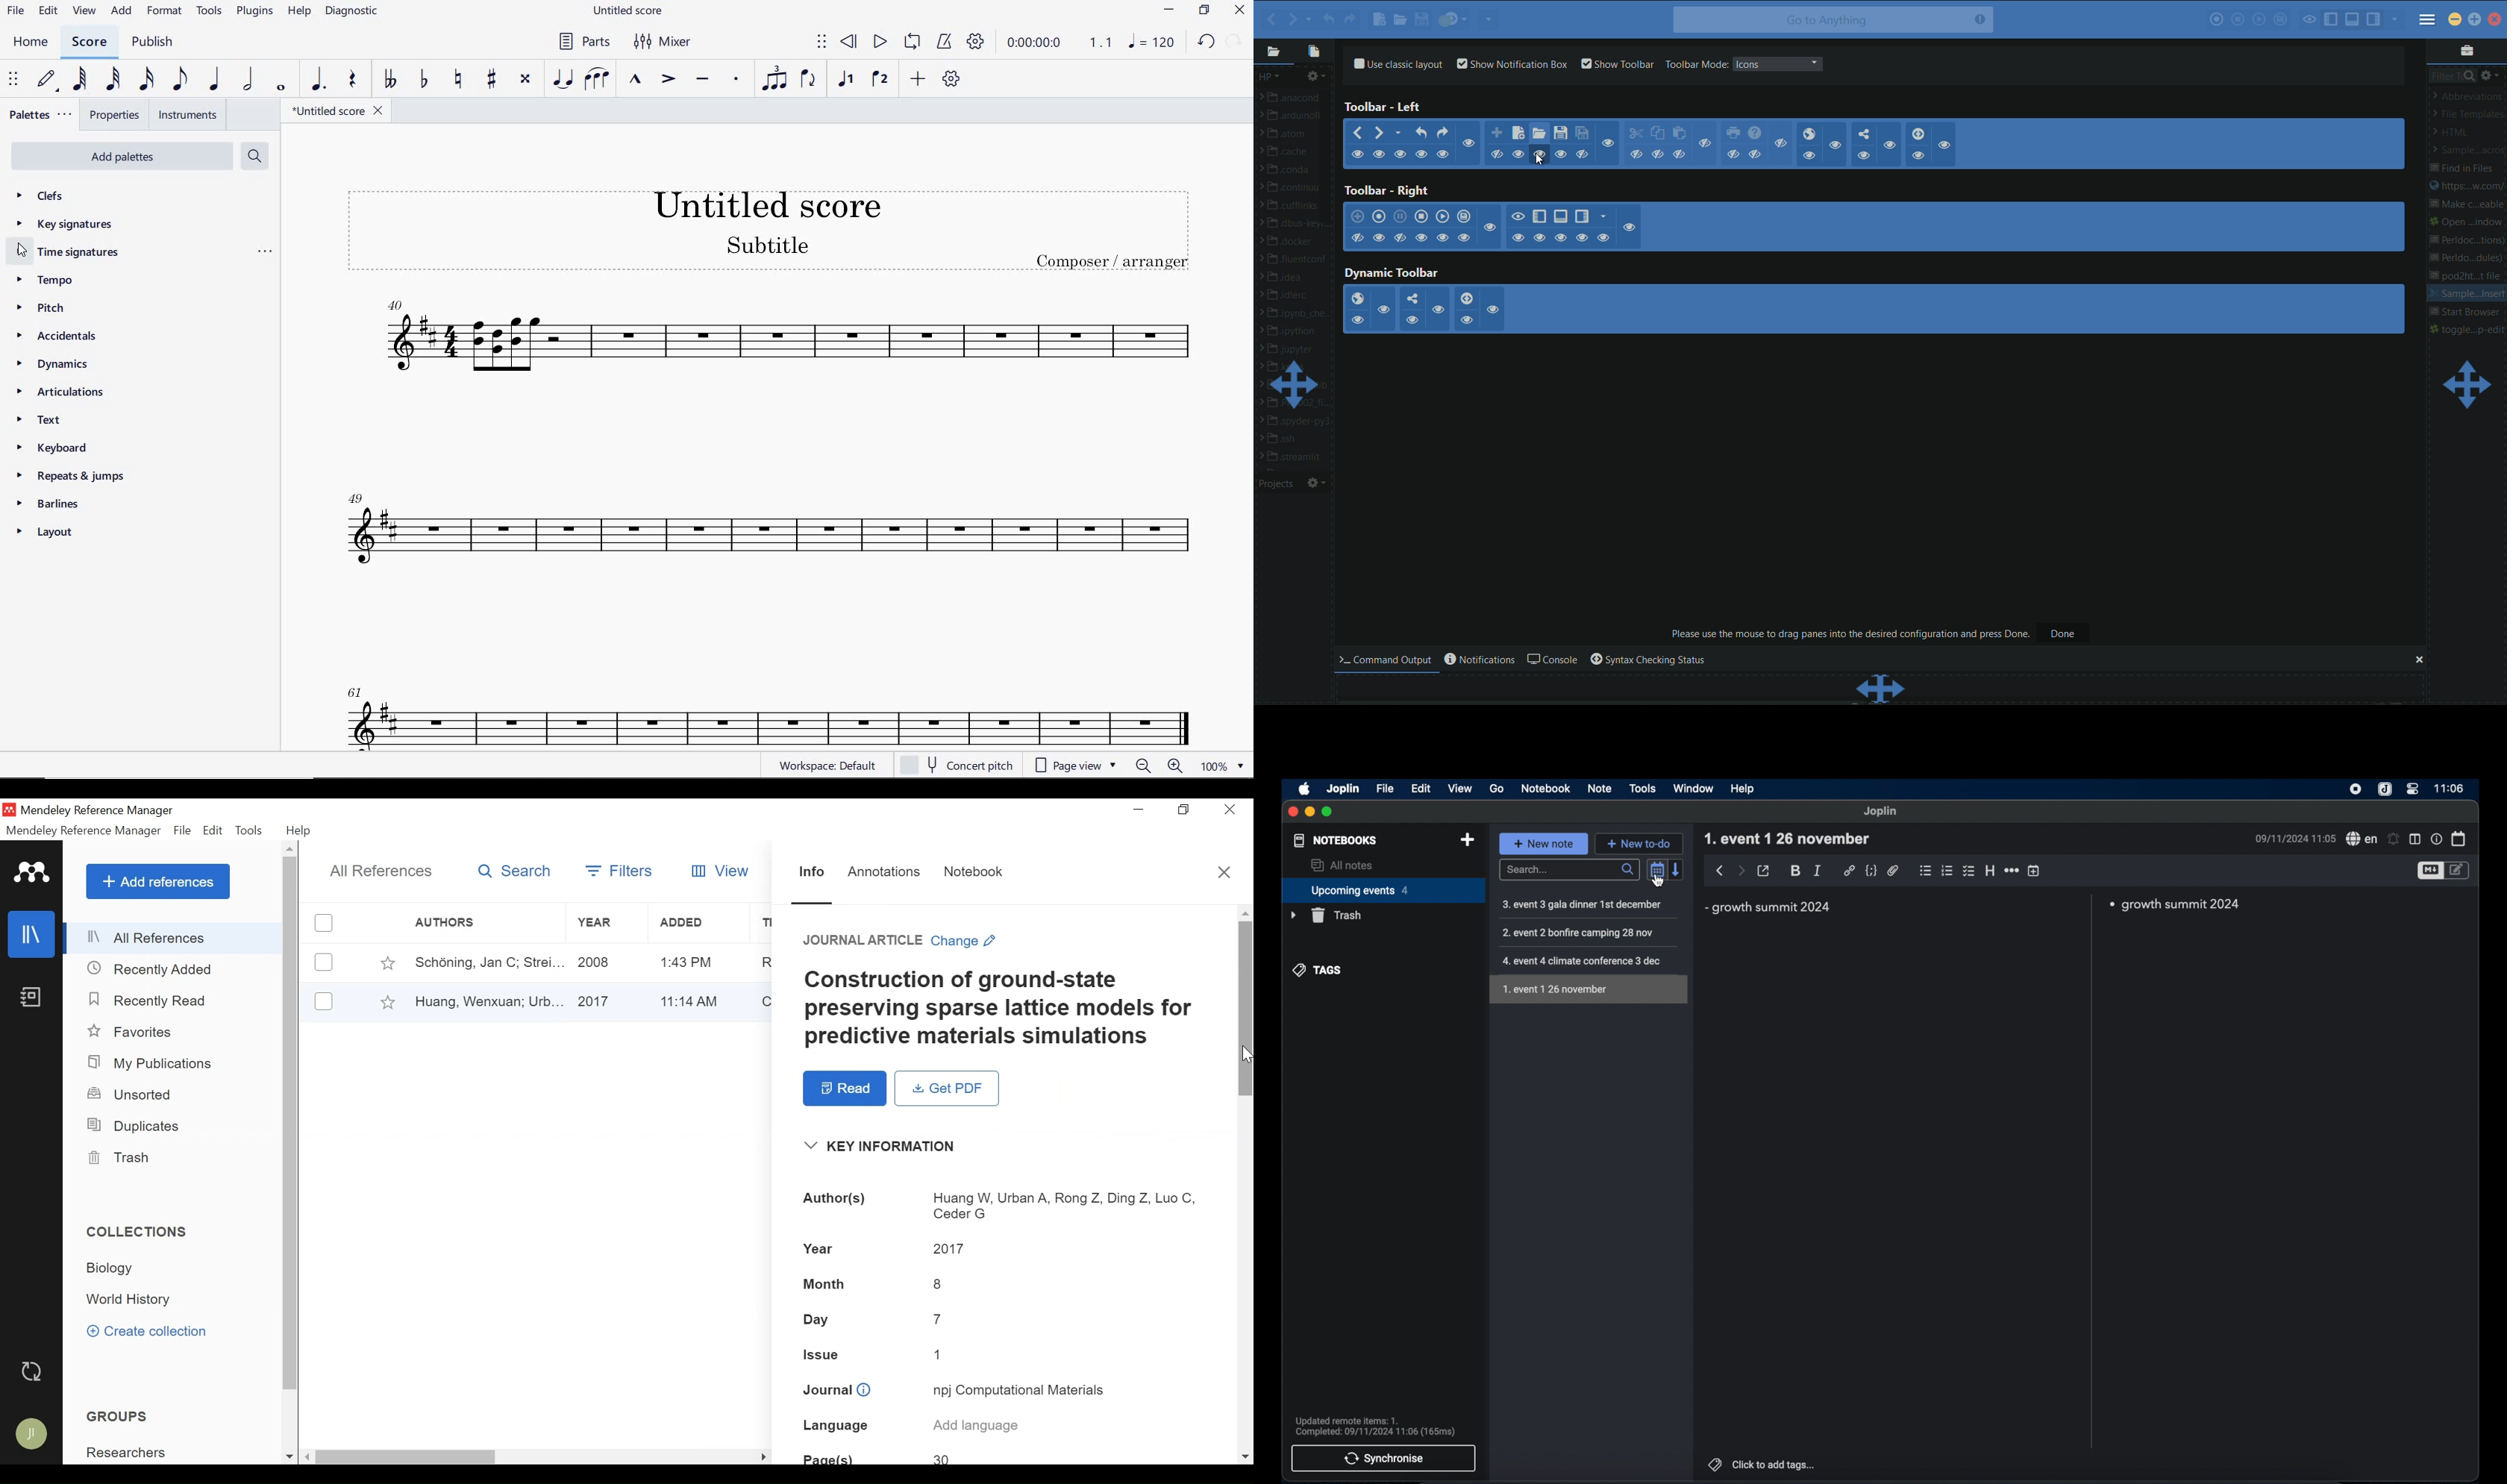  I want to click on TOGGLE FLAT, so click(422, 80).